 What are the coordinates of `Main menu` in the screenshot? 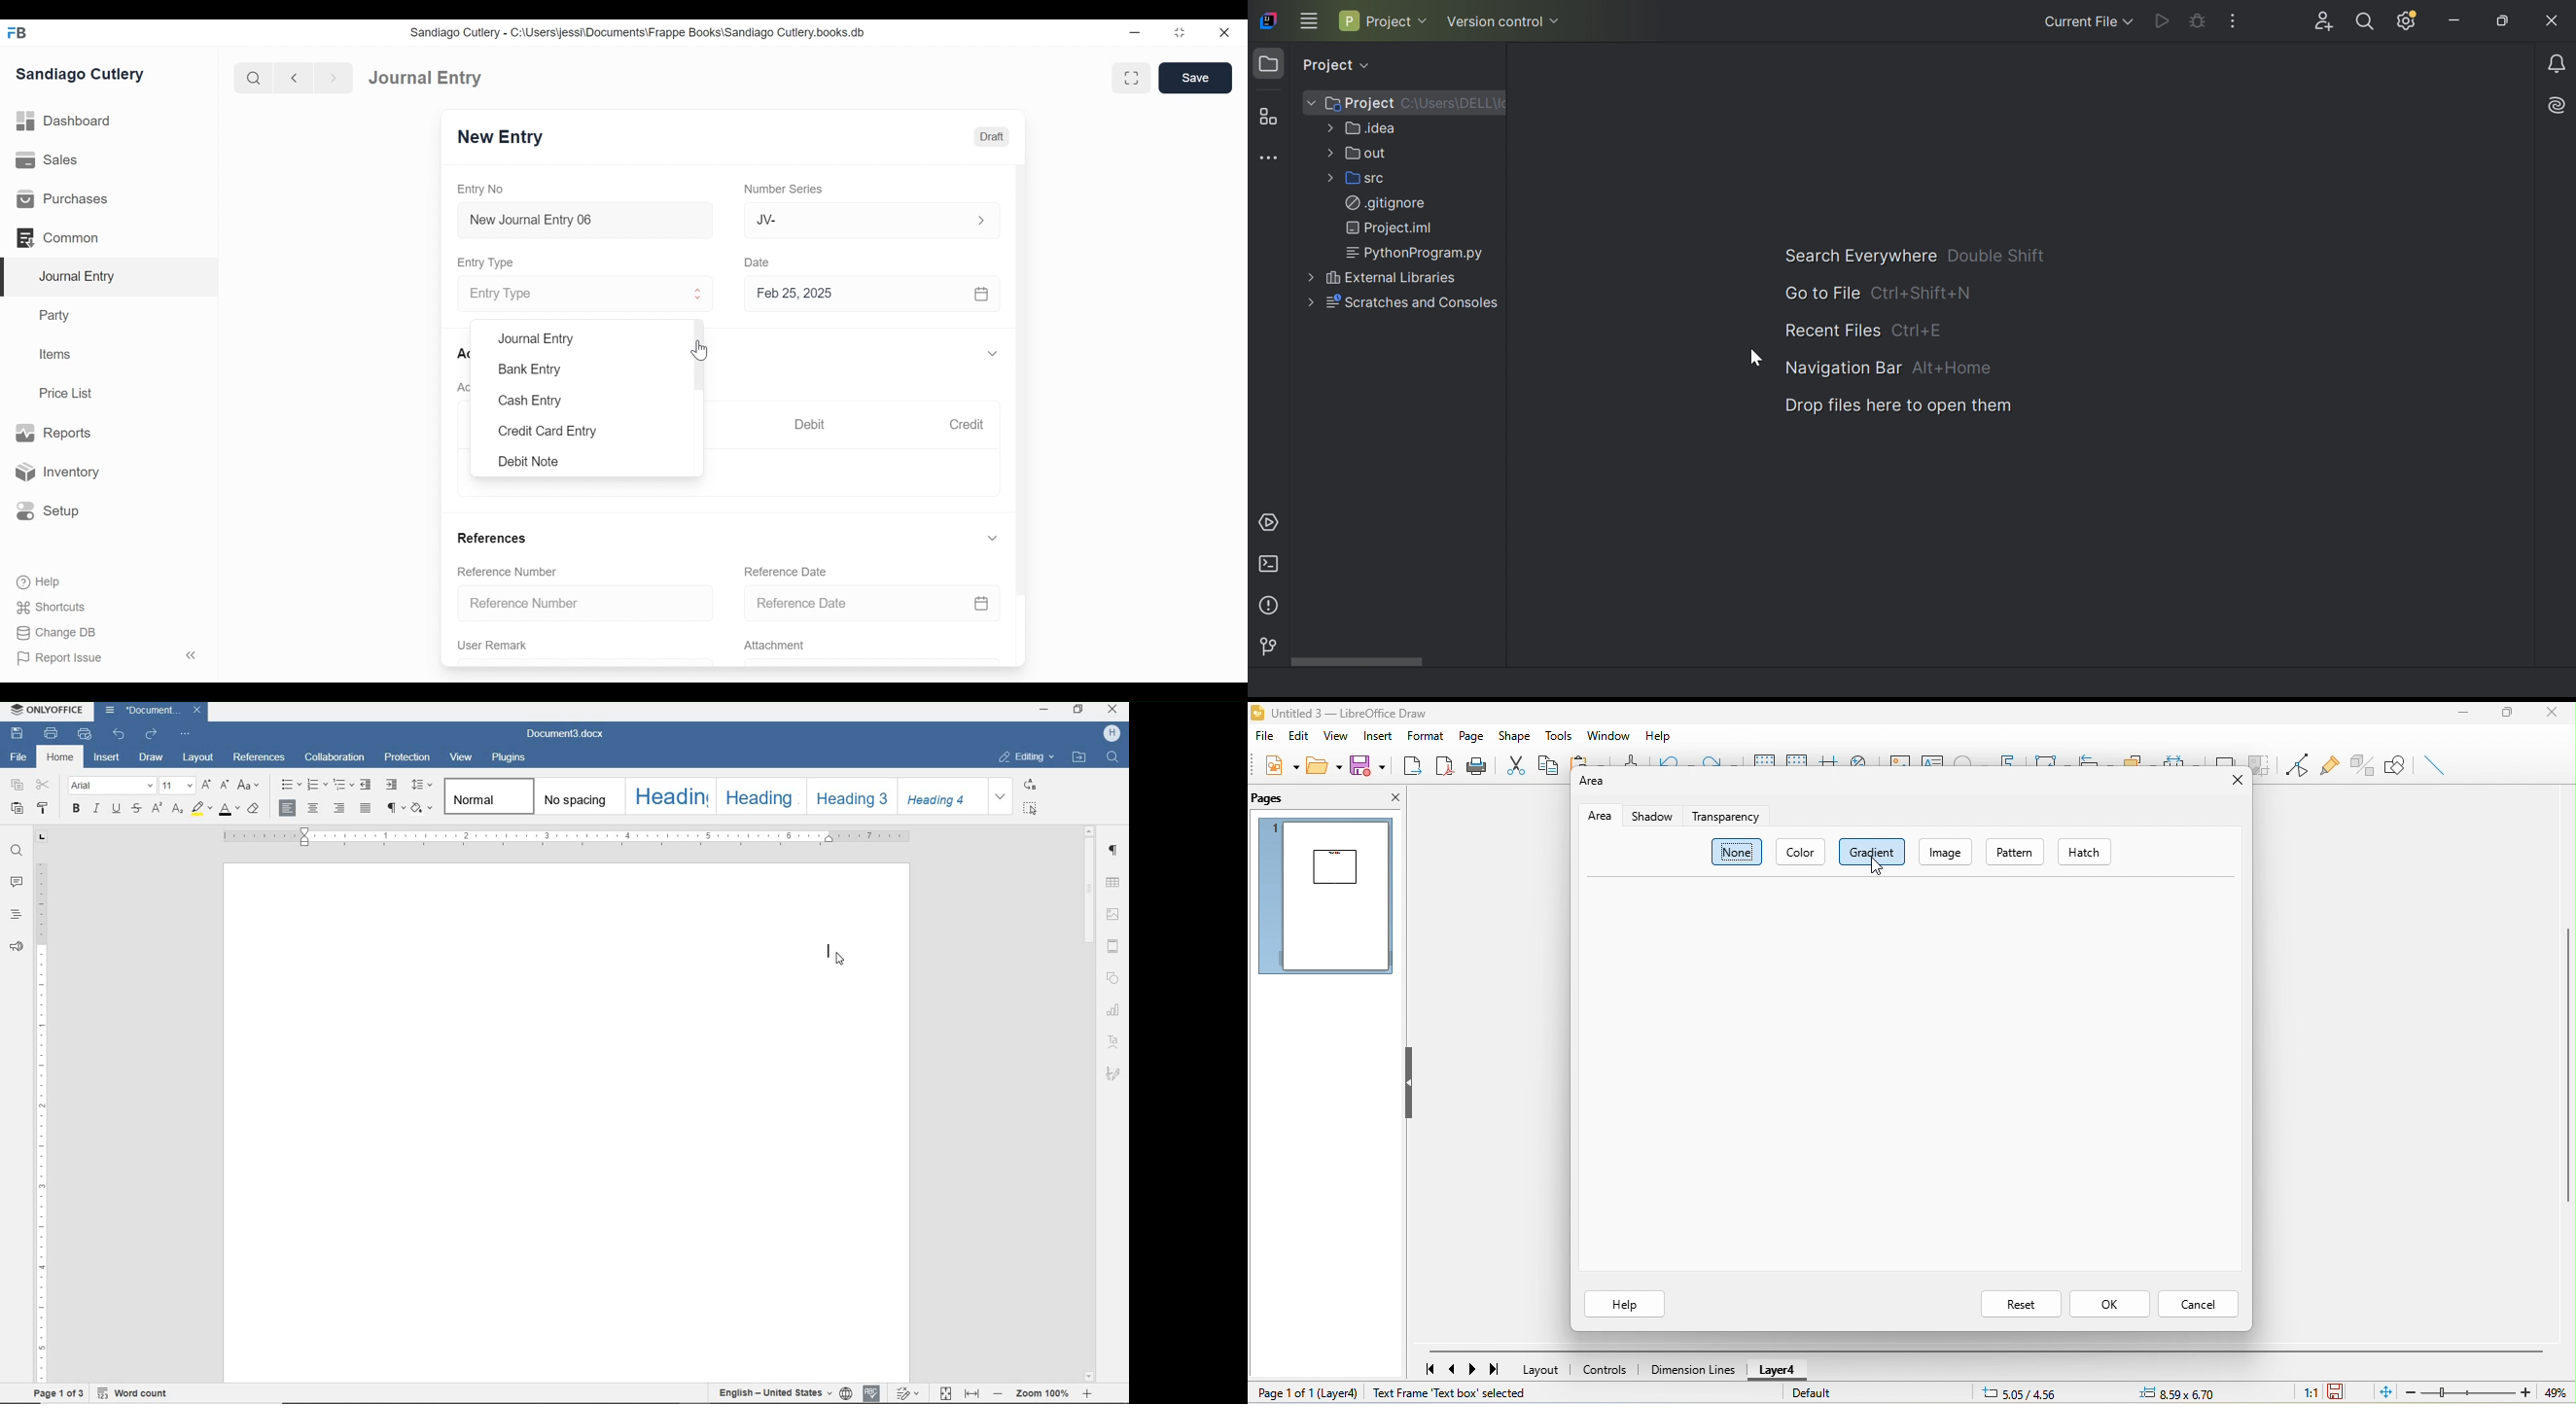 It's located at (1309, 20).